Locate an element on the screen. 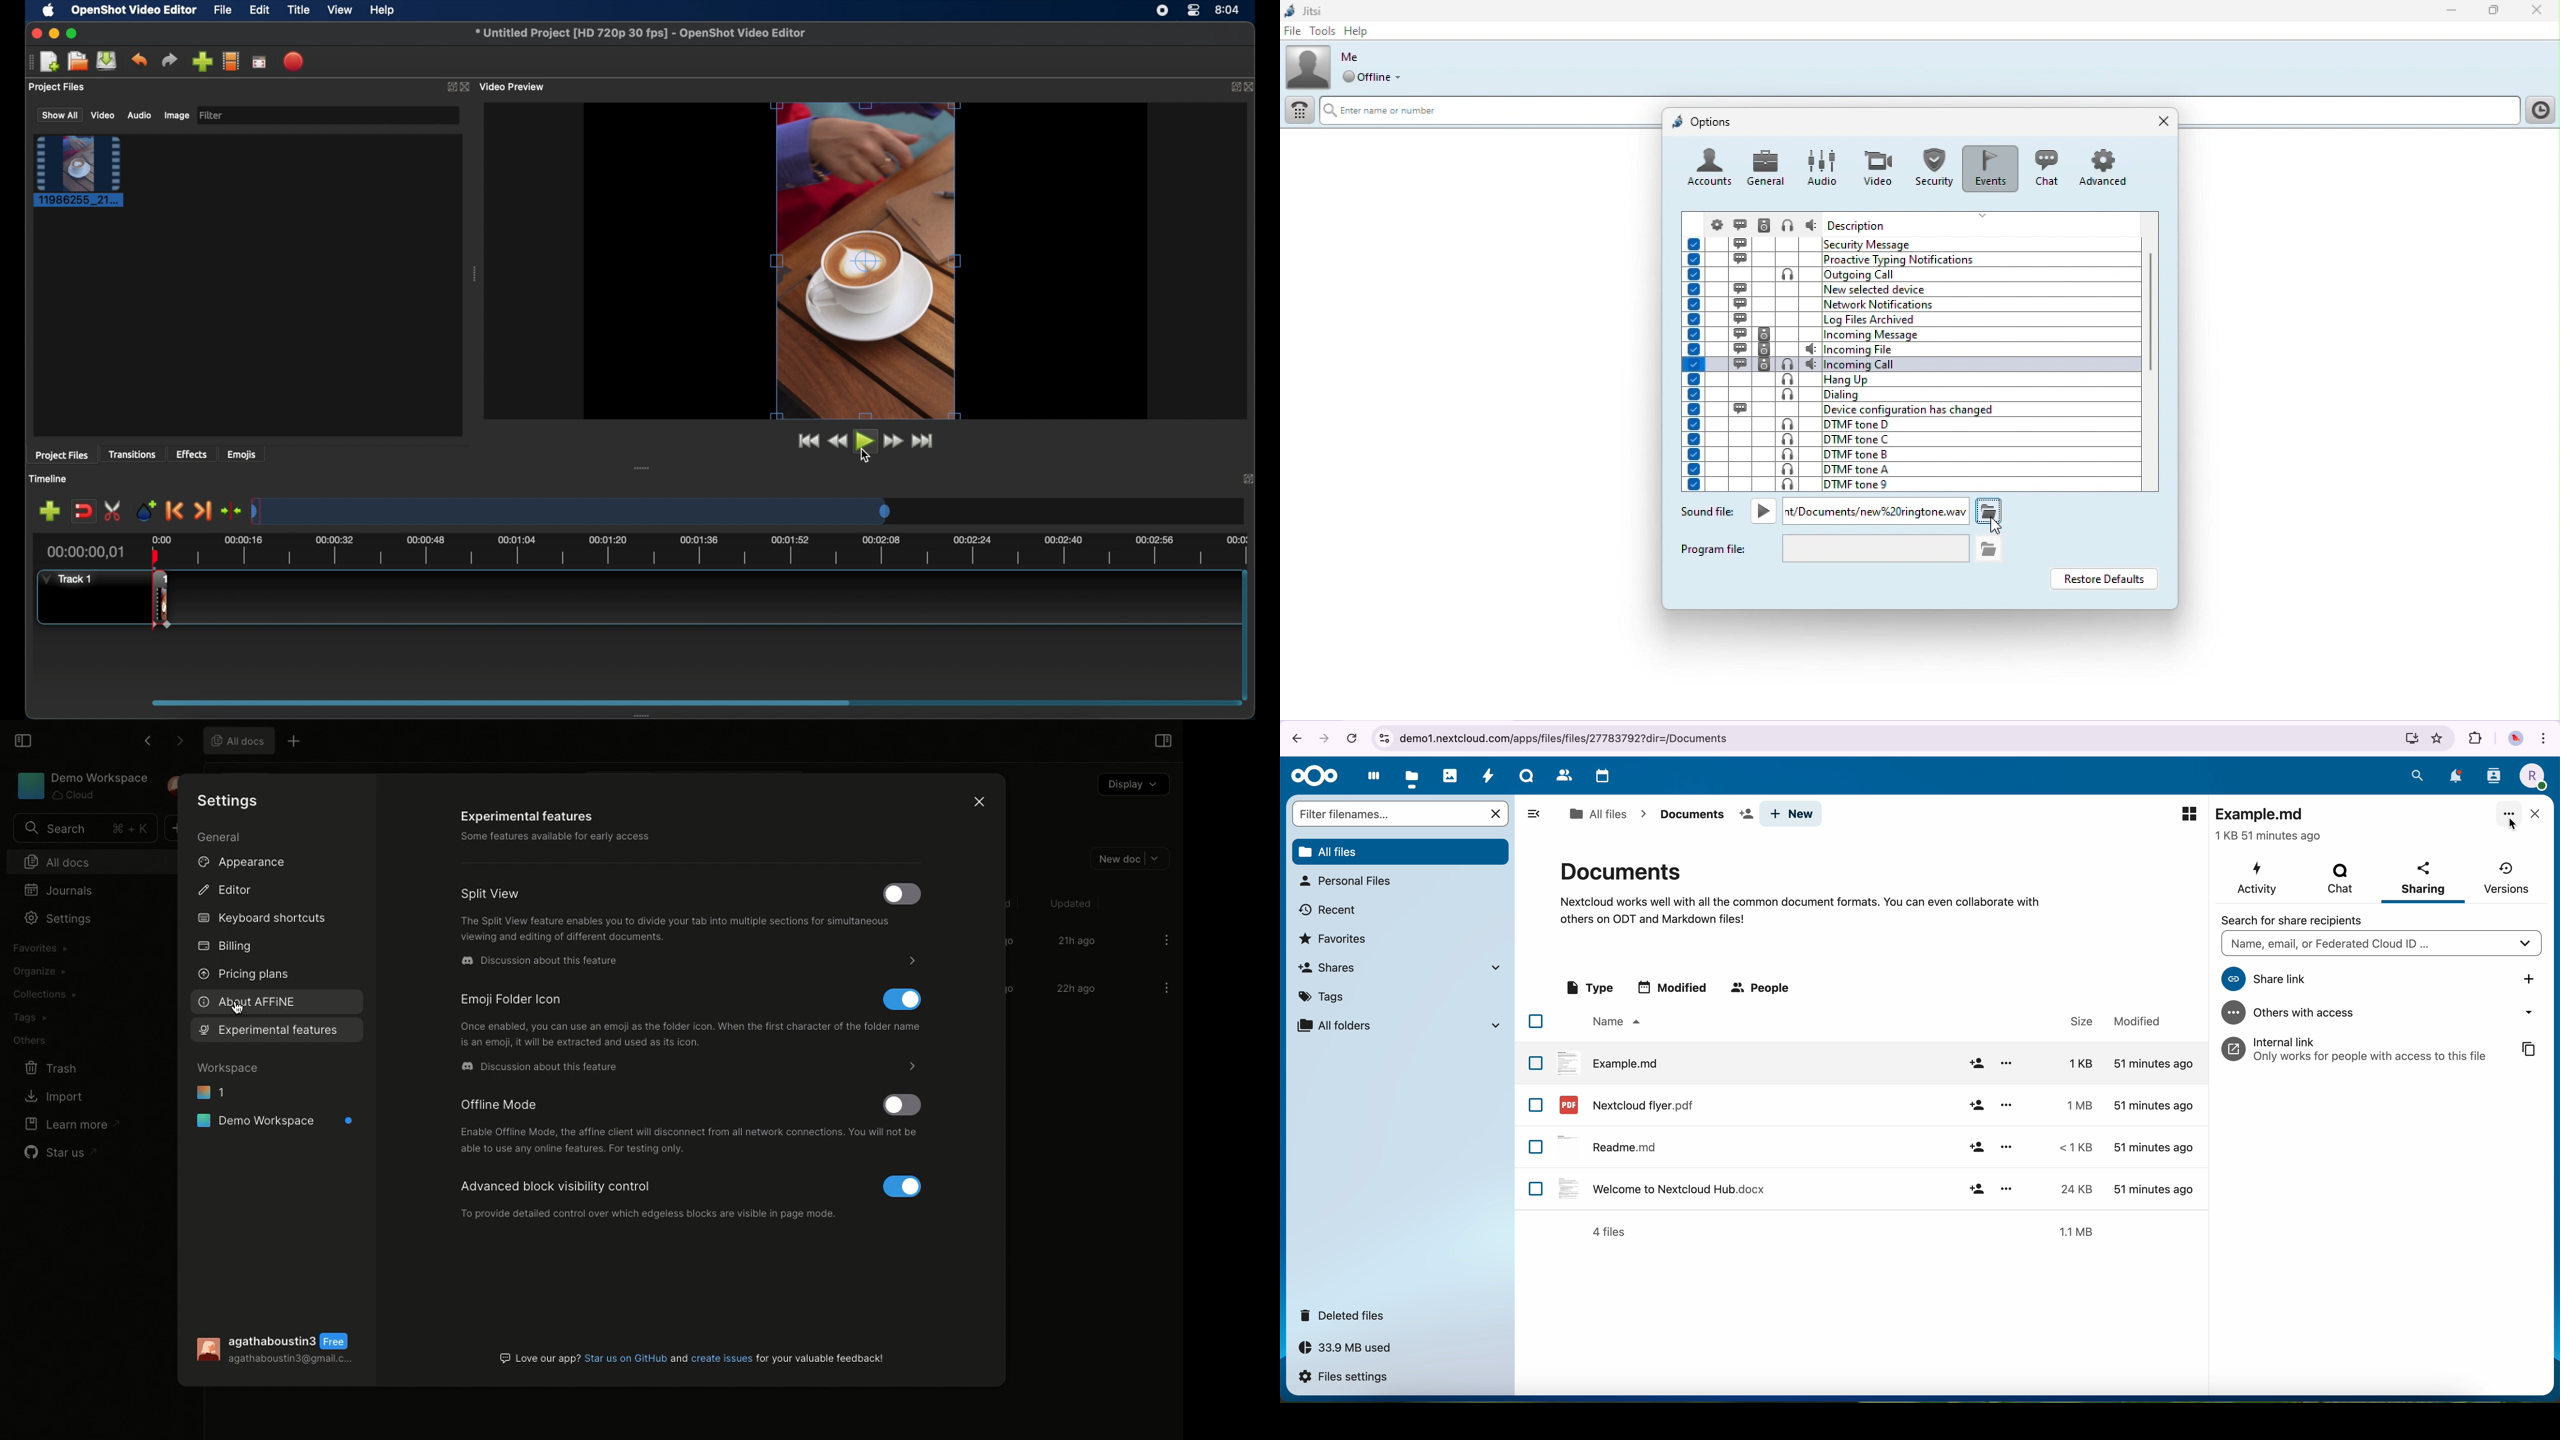 This screenshot has width=2576, height=1456. Split View is located at coordinates (492, 895).